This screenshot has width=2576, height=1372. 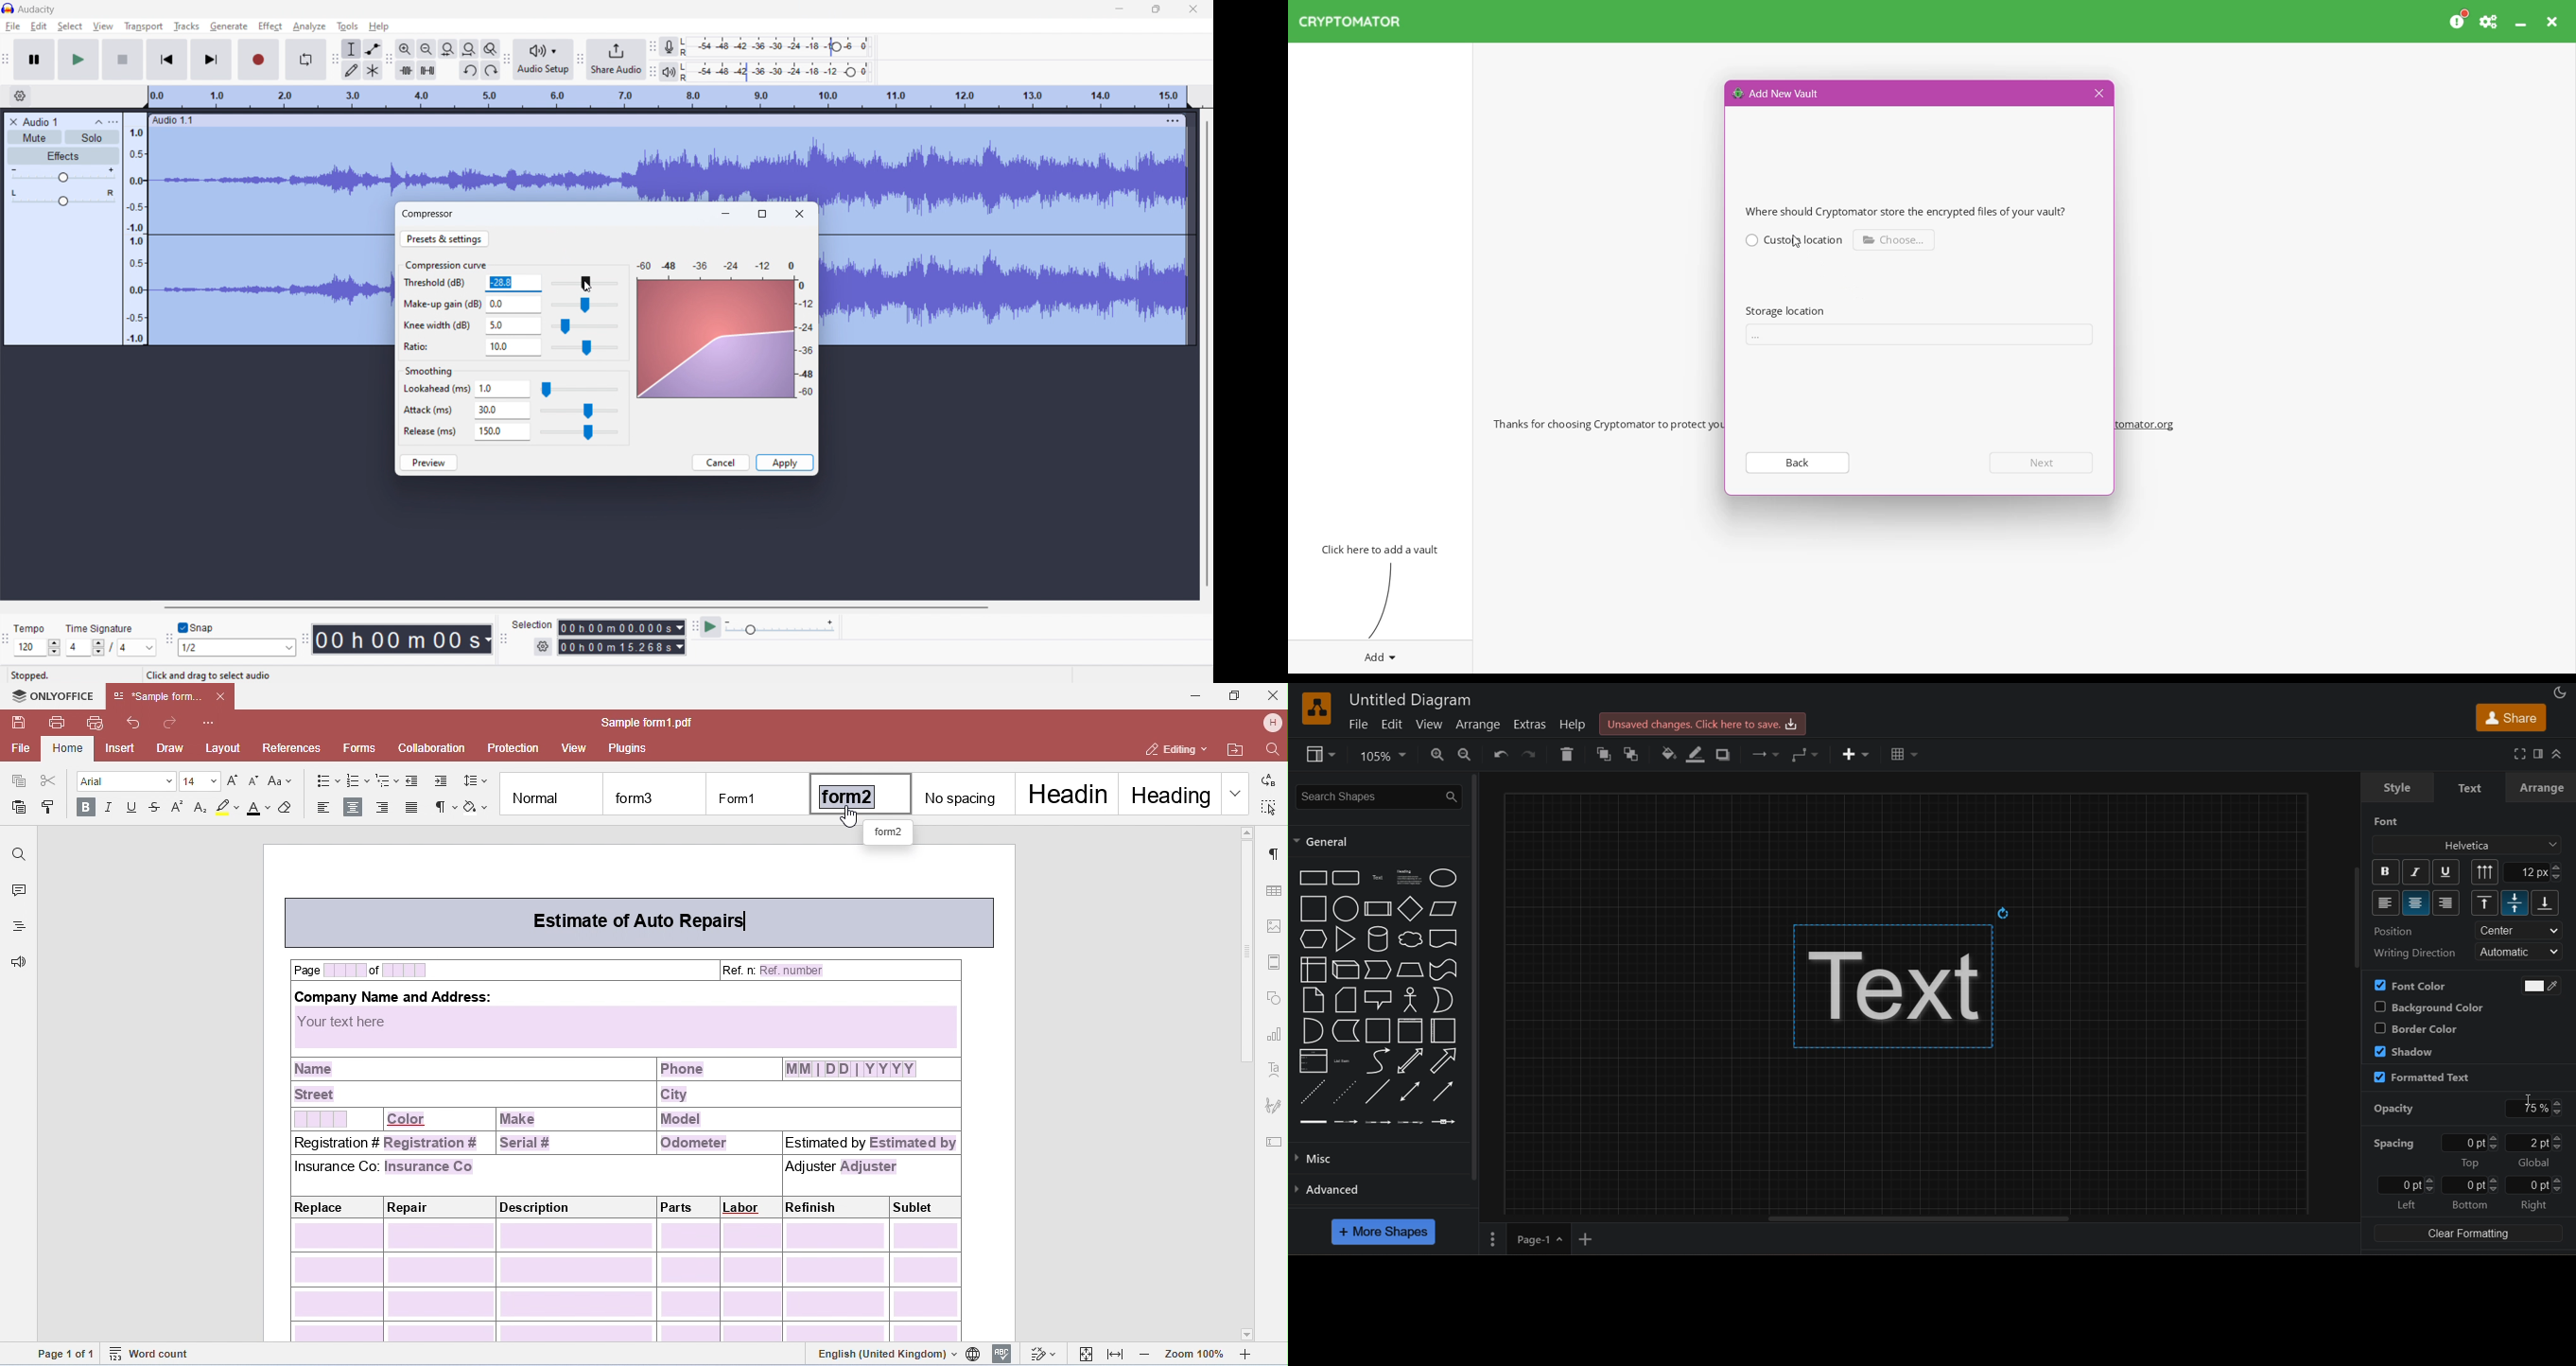 I want to click on CRYPTOMATOR Application Name, so click(x=1356, y=21).